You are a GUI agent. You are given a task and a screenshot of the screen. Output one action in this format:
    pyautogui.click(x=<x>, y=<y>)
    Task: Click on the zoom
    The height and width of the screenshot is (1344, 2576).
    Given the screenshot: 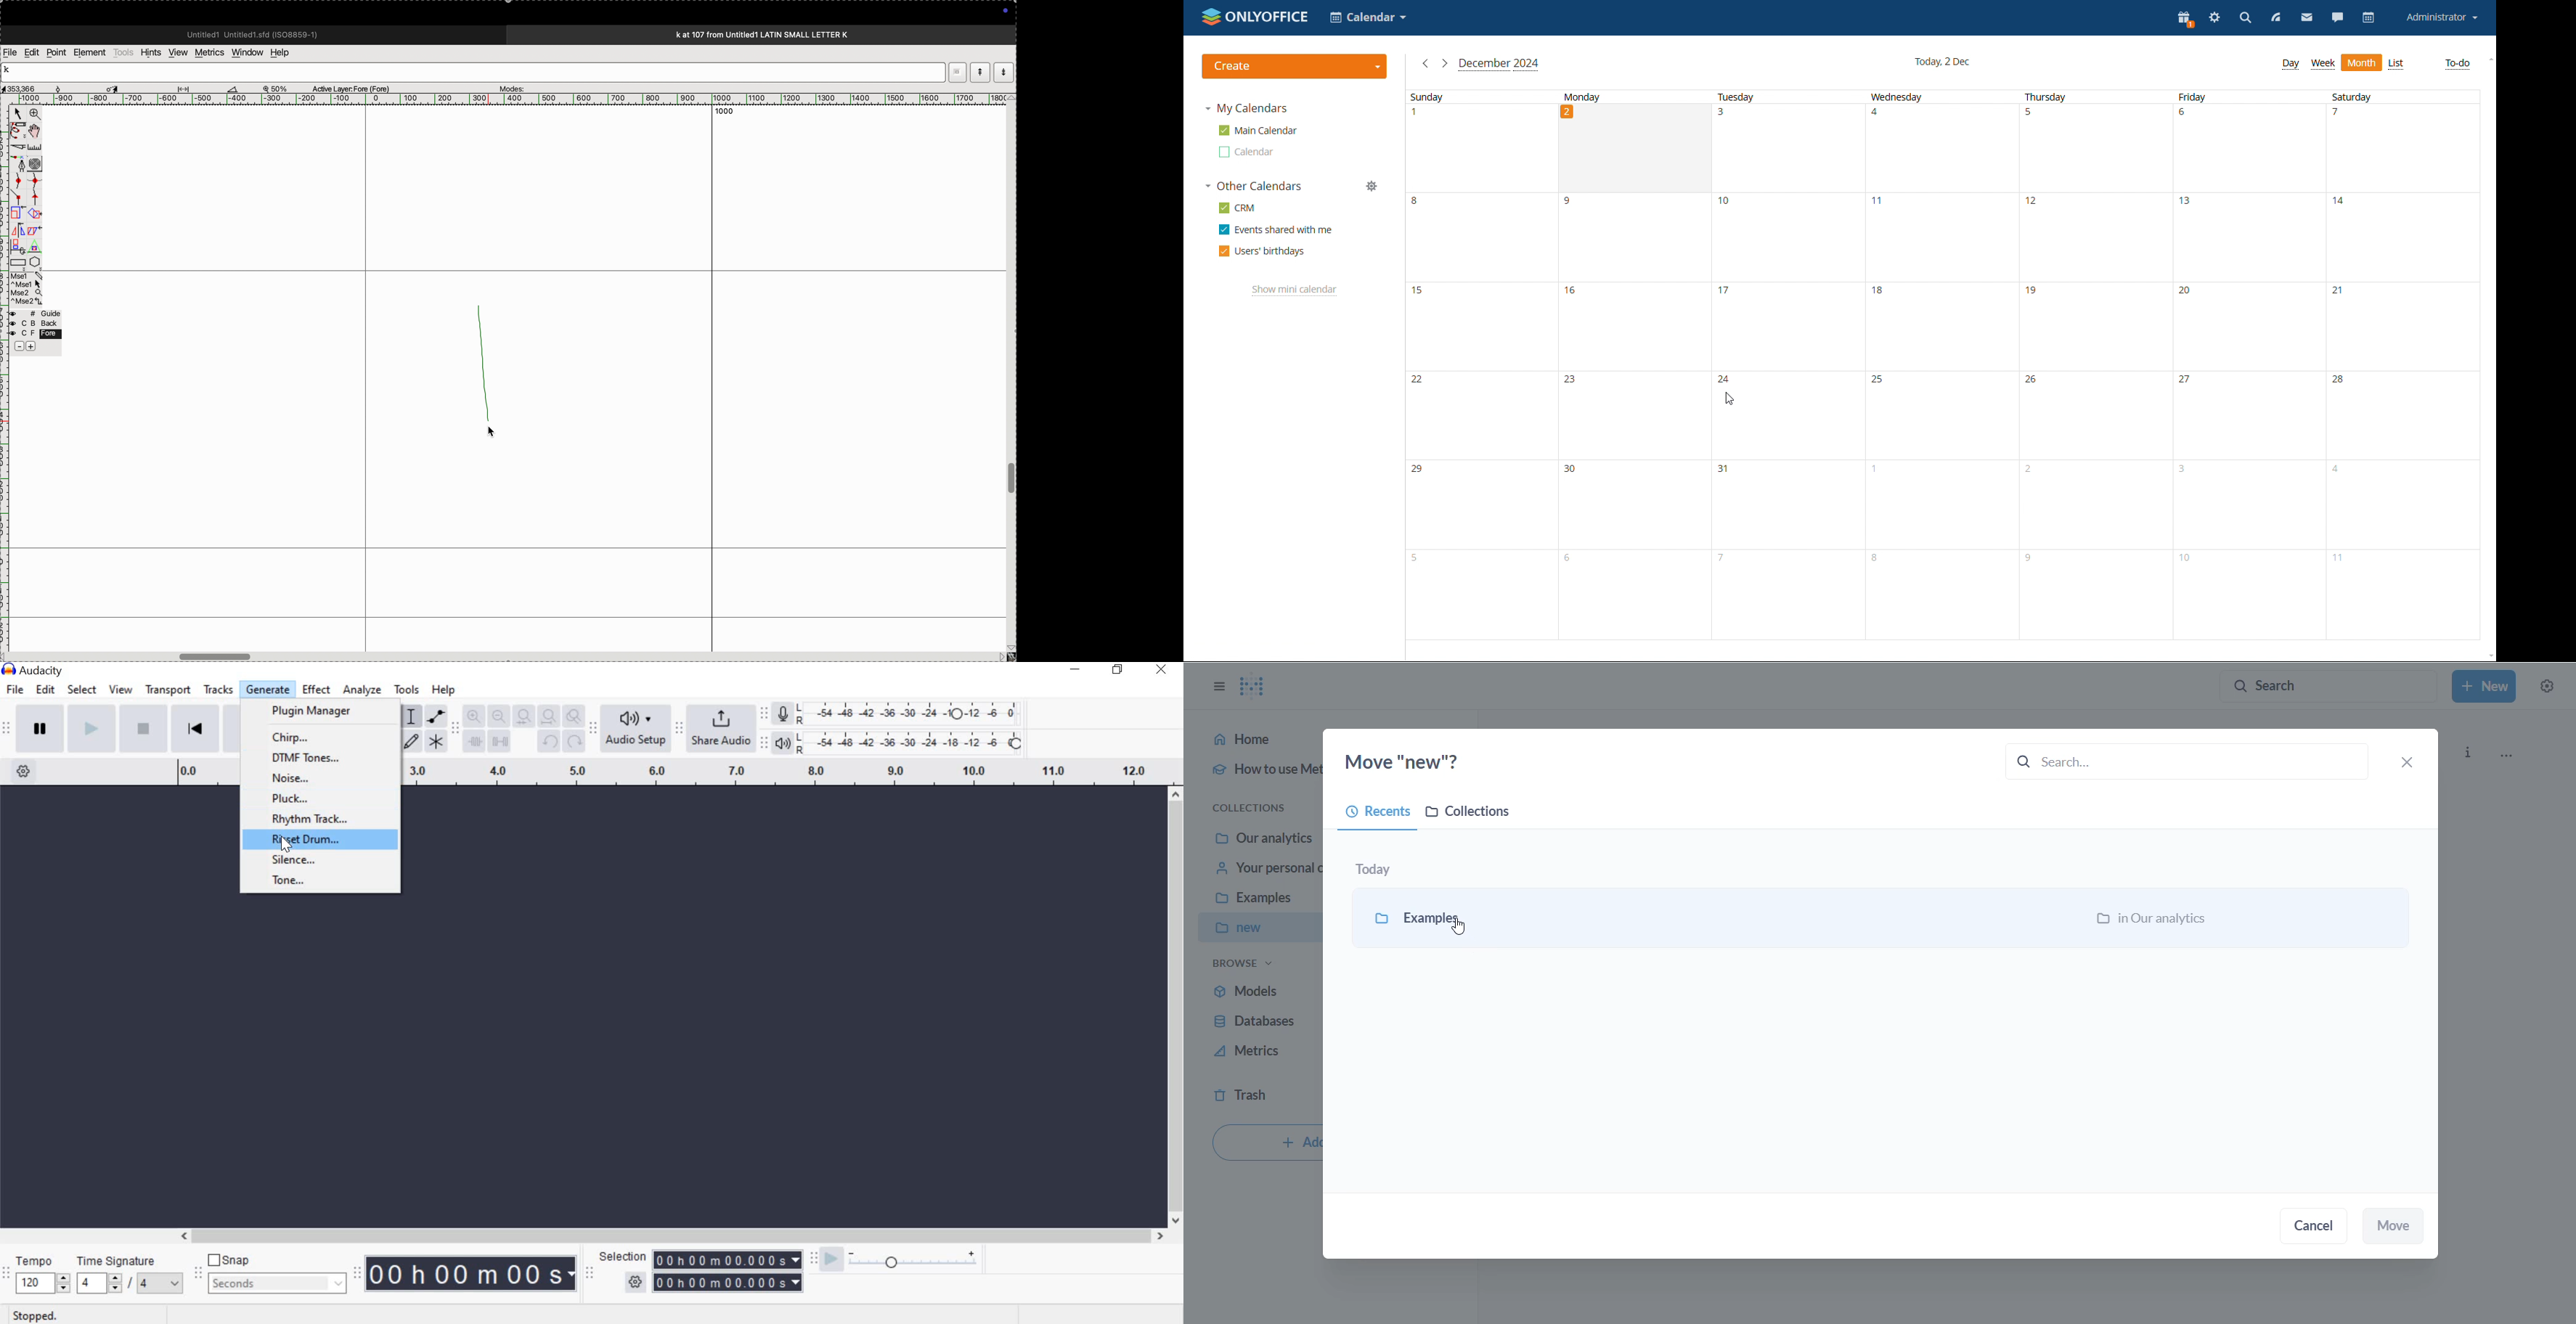 What is the action you would take?
    pyautogui.click(x=33, y=115)
    